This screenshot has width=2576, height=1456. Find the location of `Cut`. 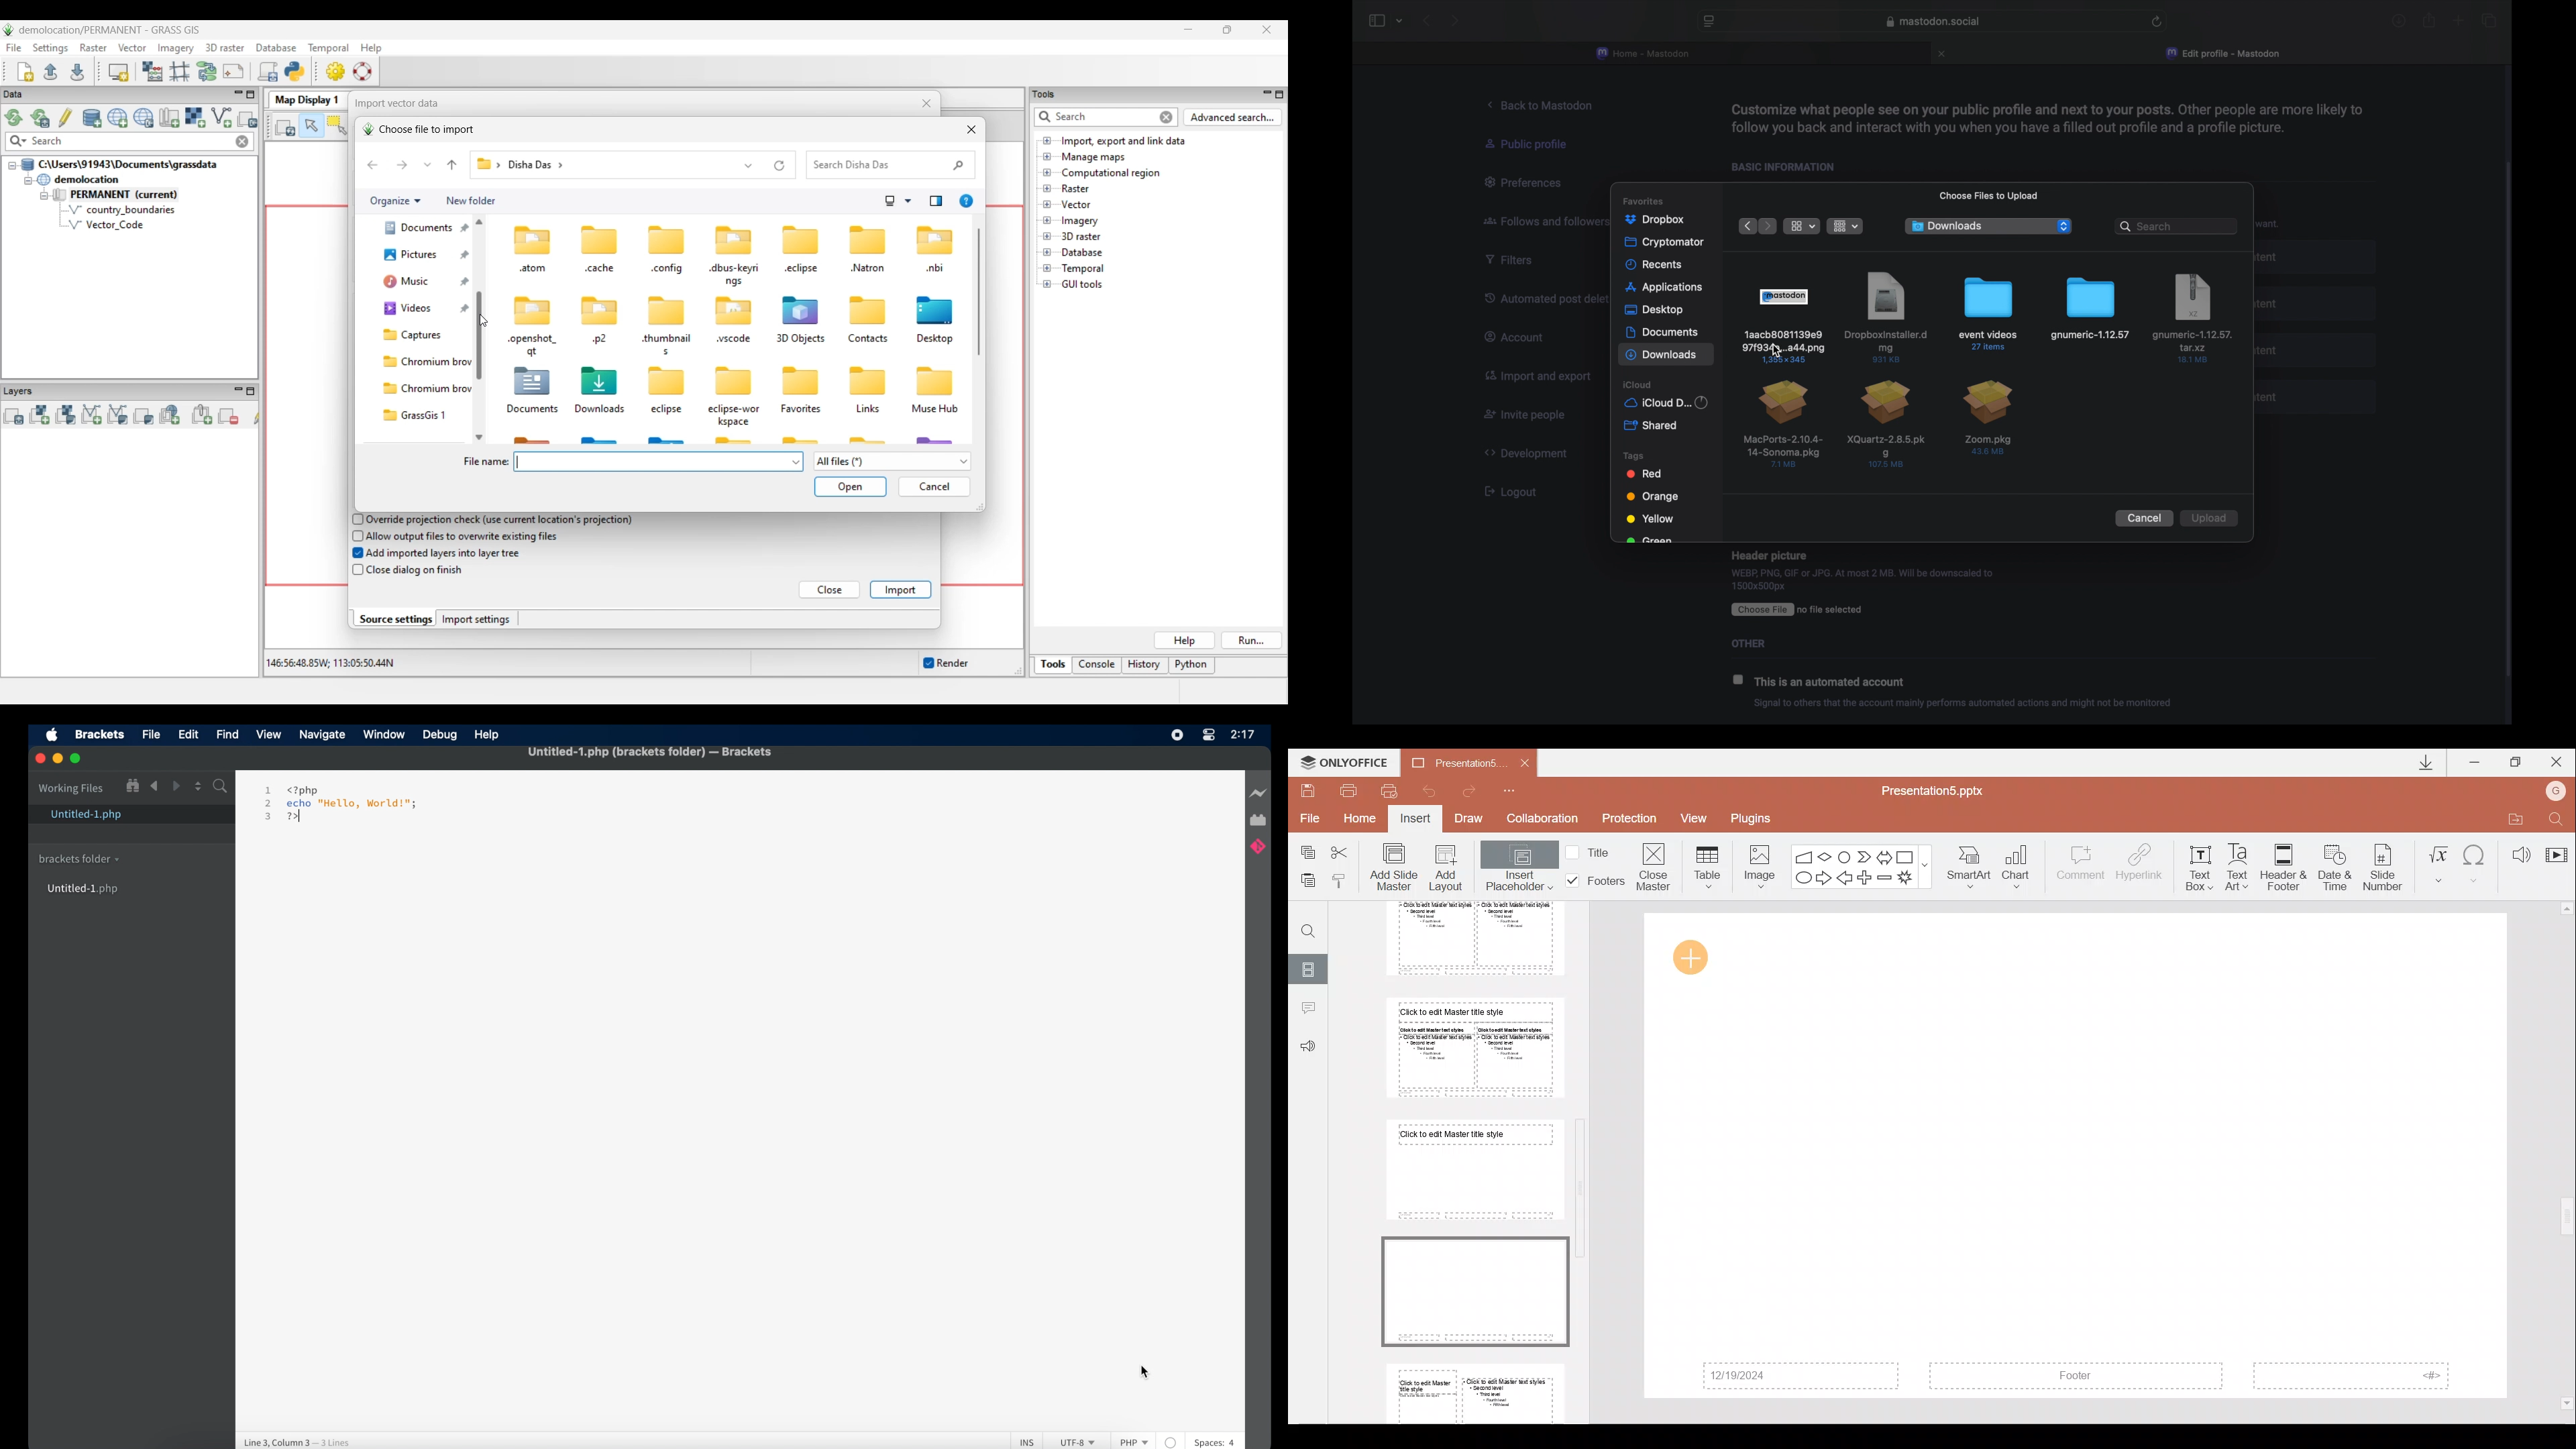

Cut is located at coordinates (1343, 852).